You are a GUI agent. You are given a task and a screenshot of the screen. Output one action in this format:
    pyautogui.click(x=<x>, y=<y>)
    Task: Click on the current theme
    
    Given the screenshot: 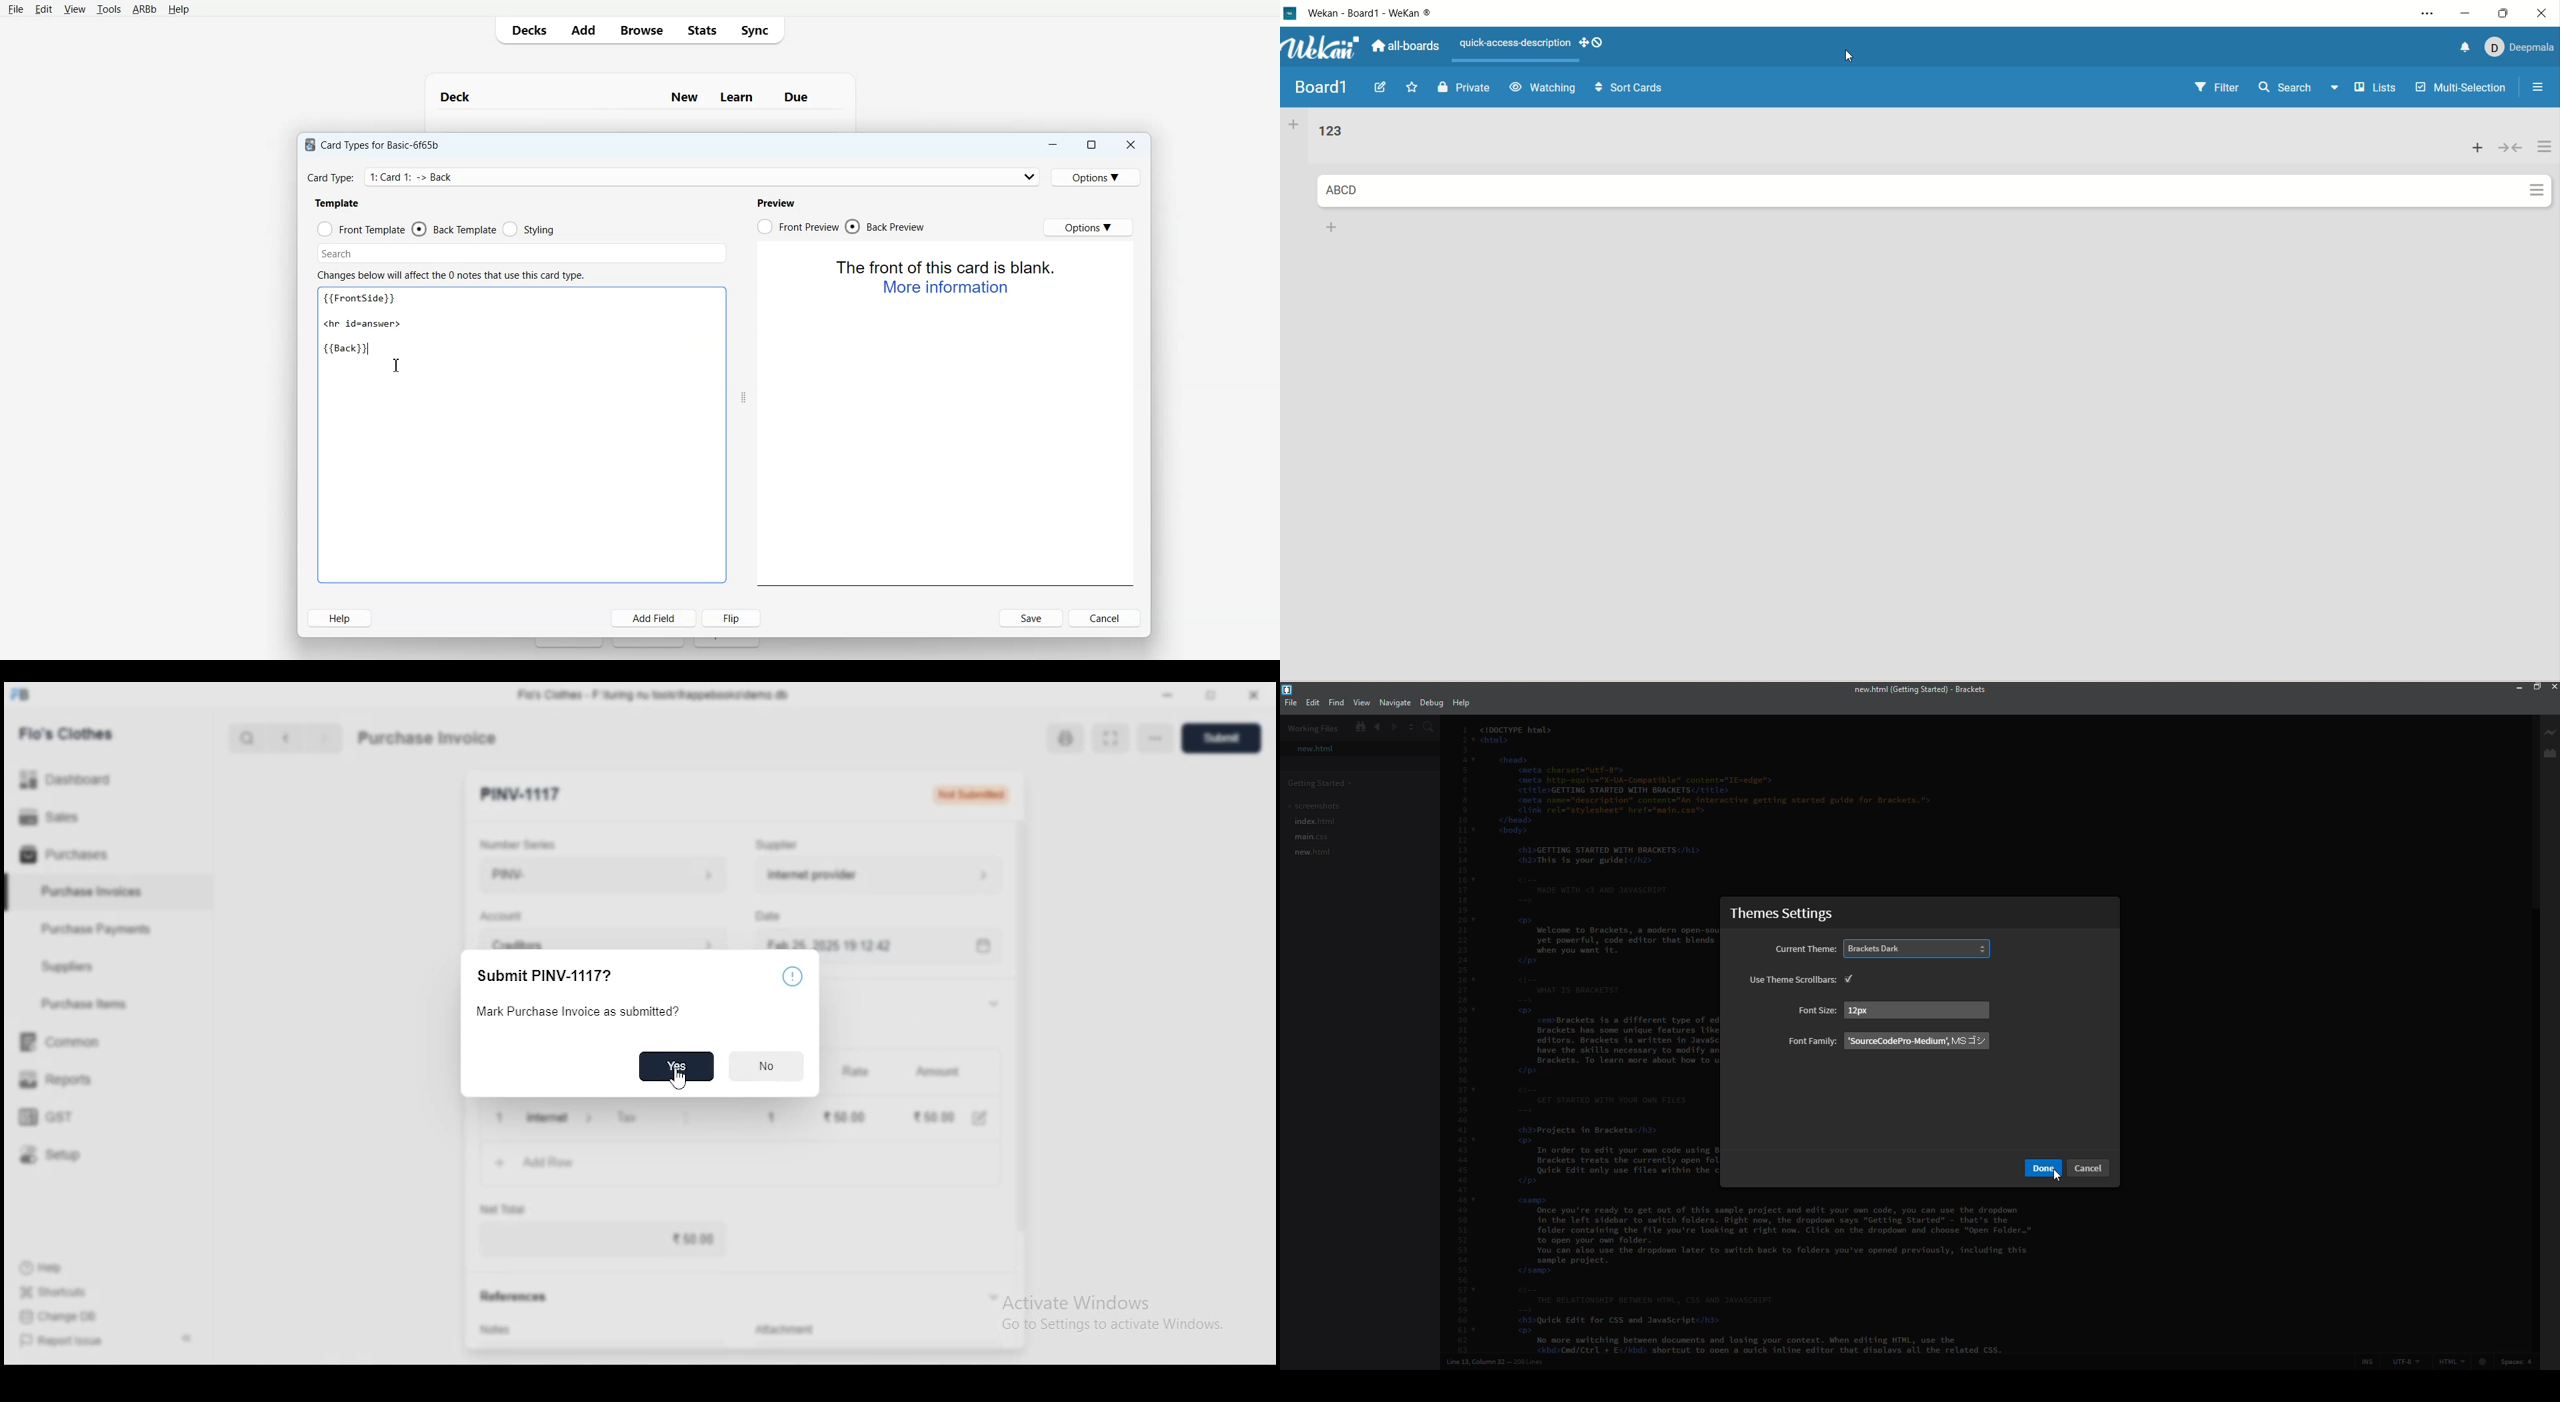 What is the action you would take?
    pyautogui.click(x=1804, y=949)
    